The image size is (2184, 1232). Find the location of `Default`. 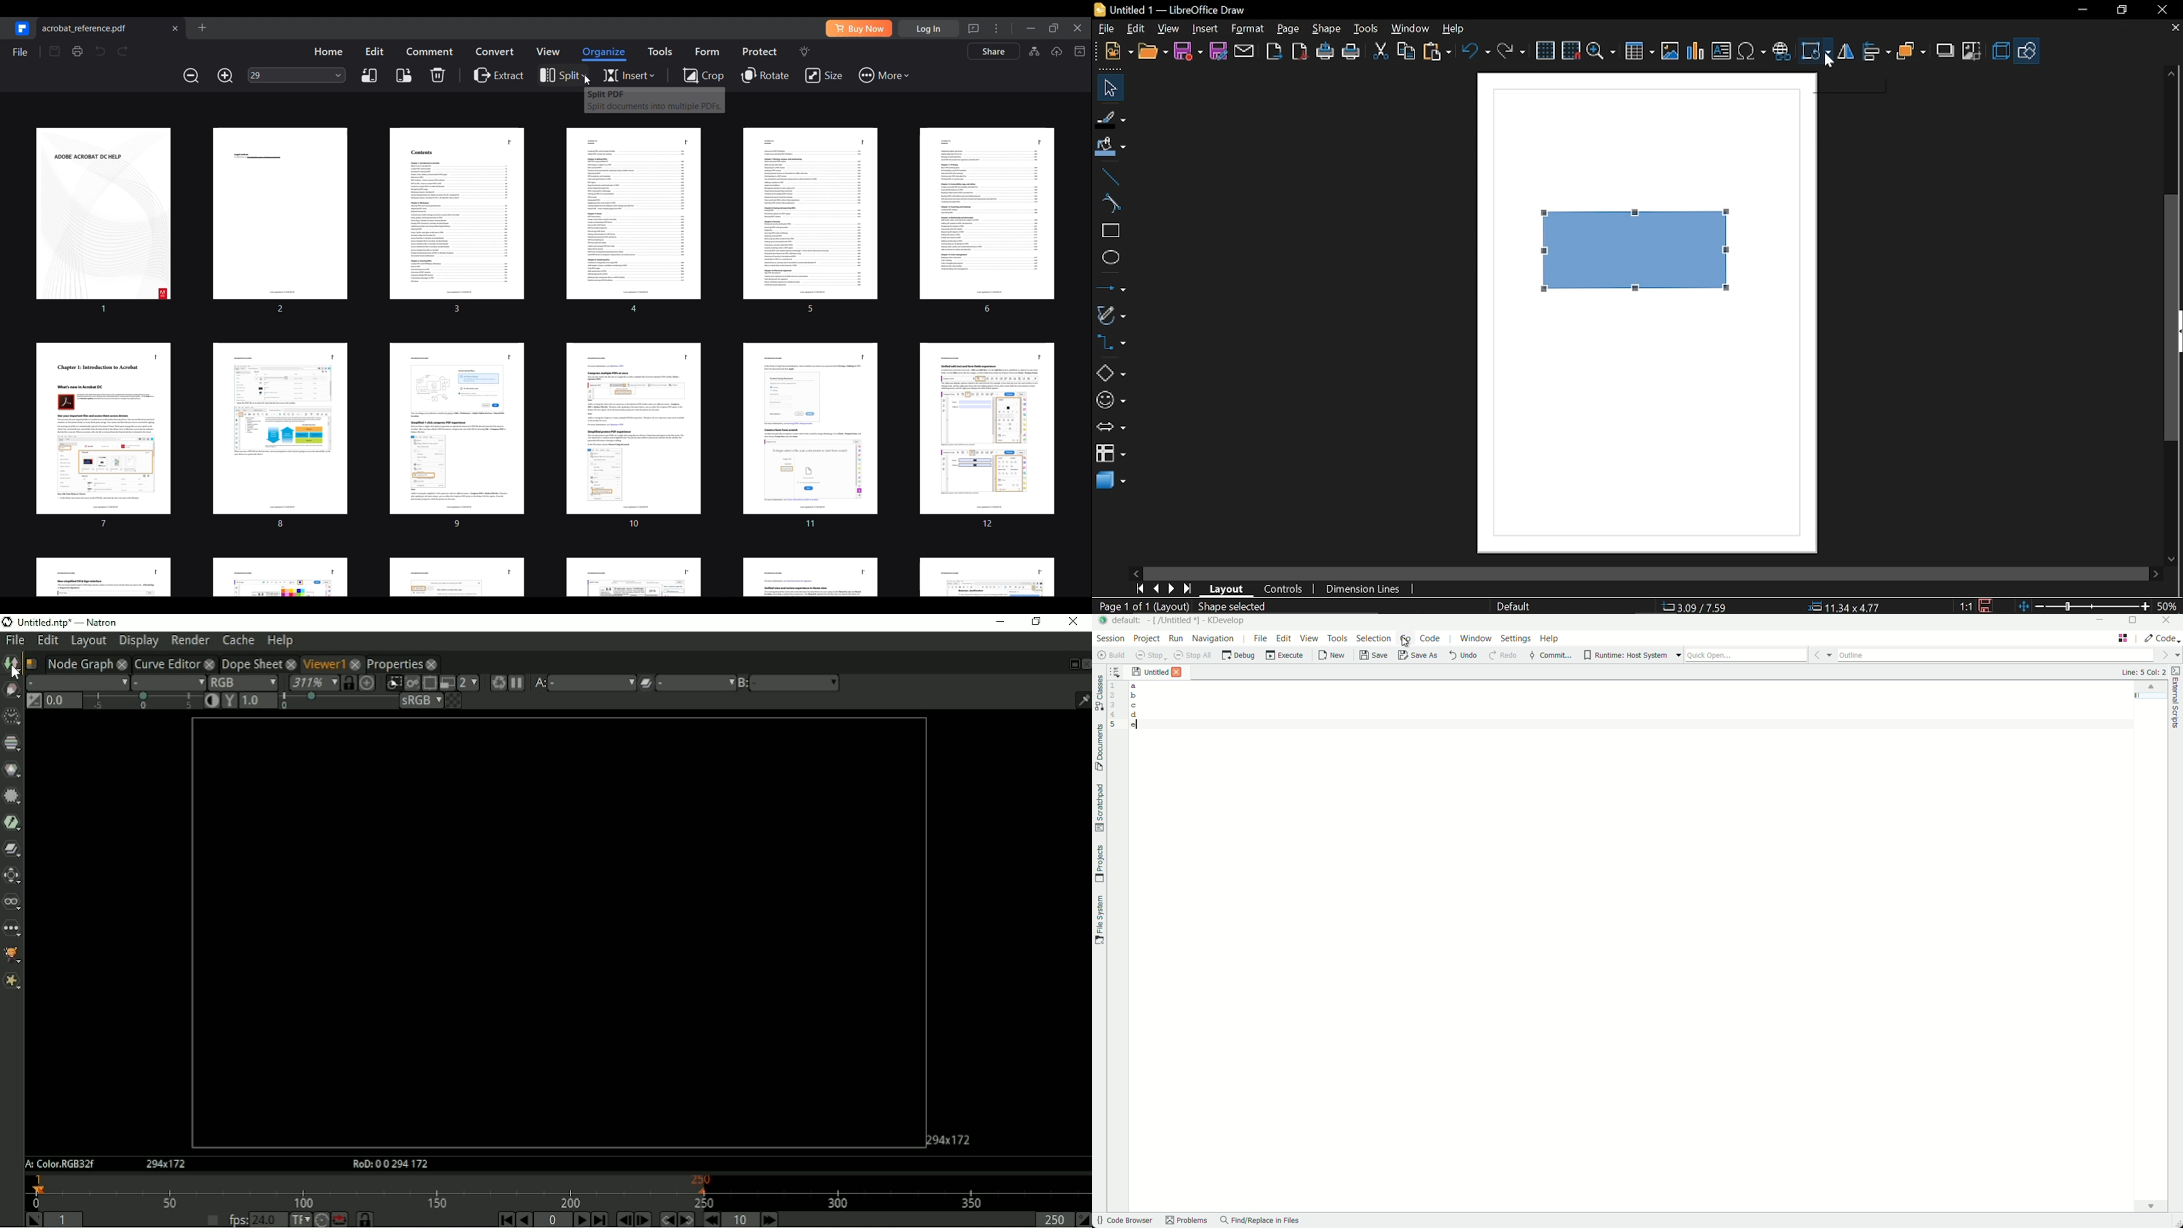

Default is located at coordinates (1512, 605).